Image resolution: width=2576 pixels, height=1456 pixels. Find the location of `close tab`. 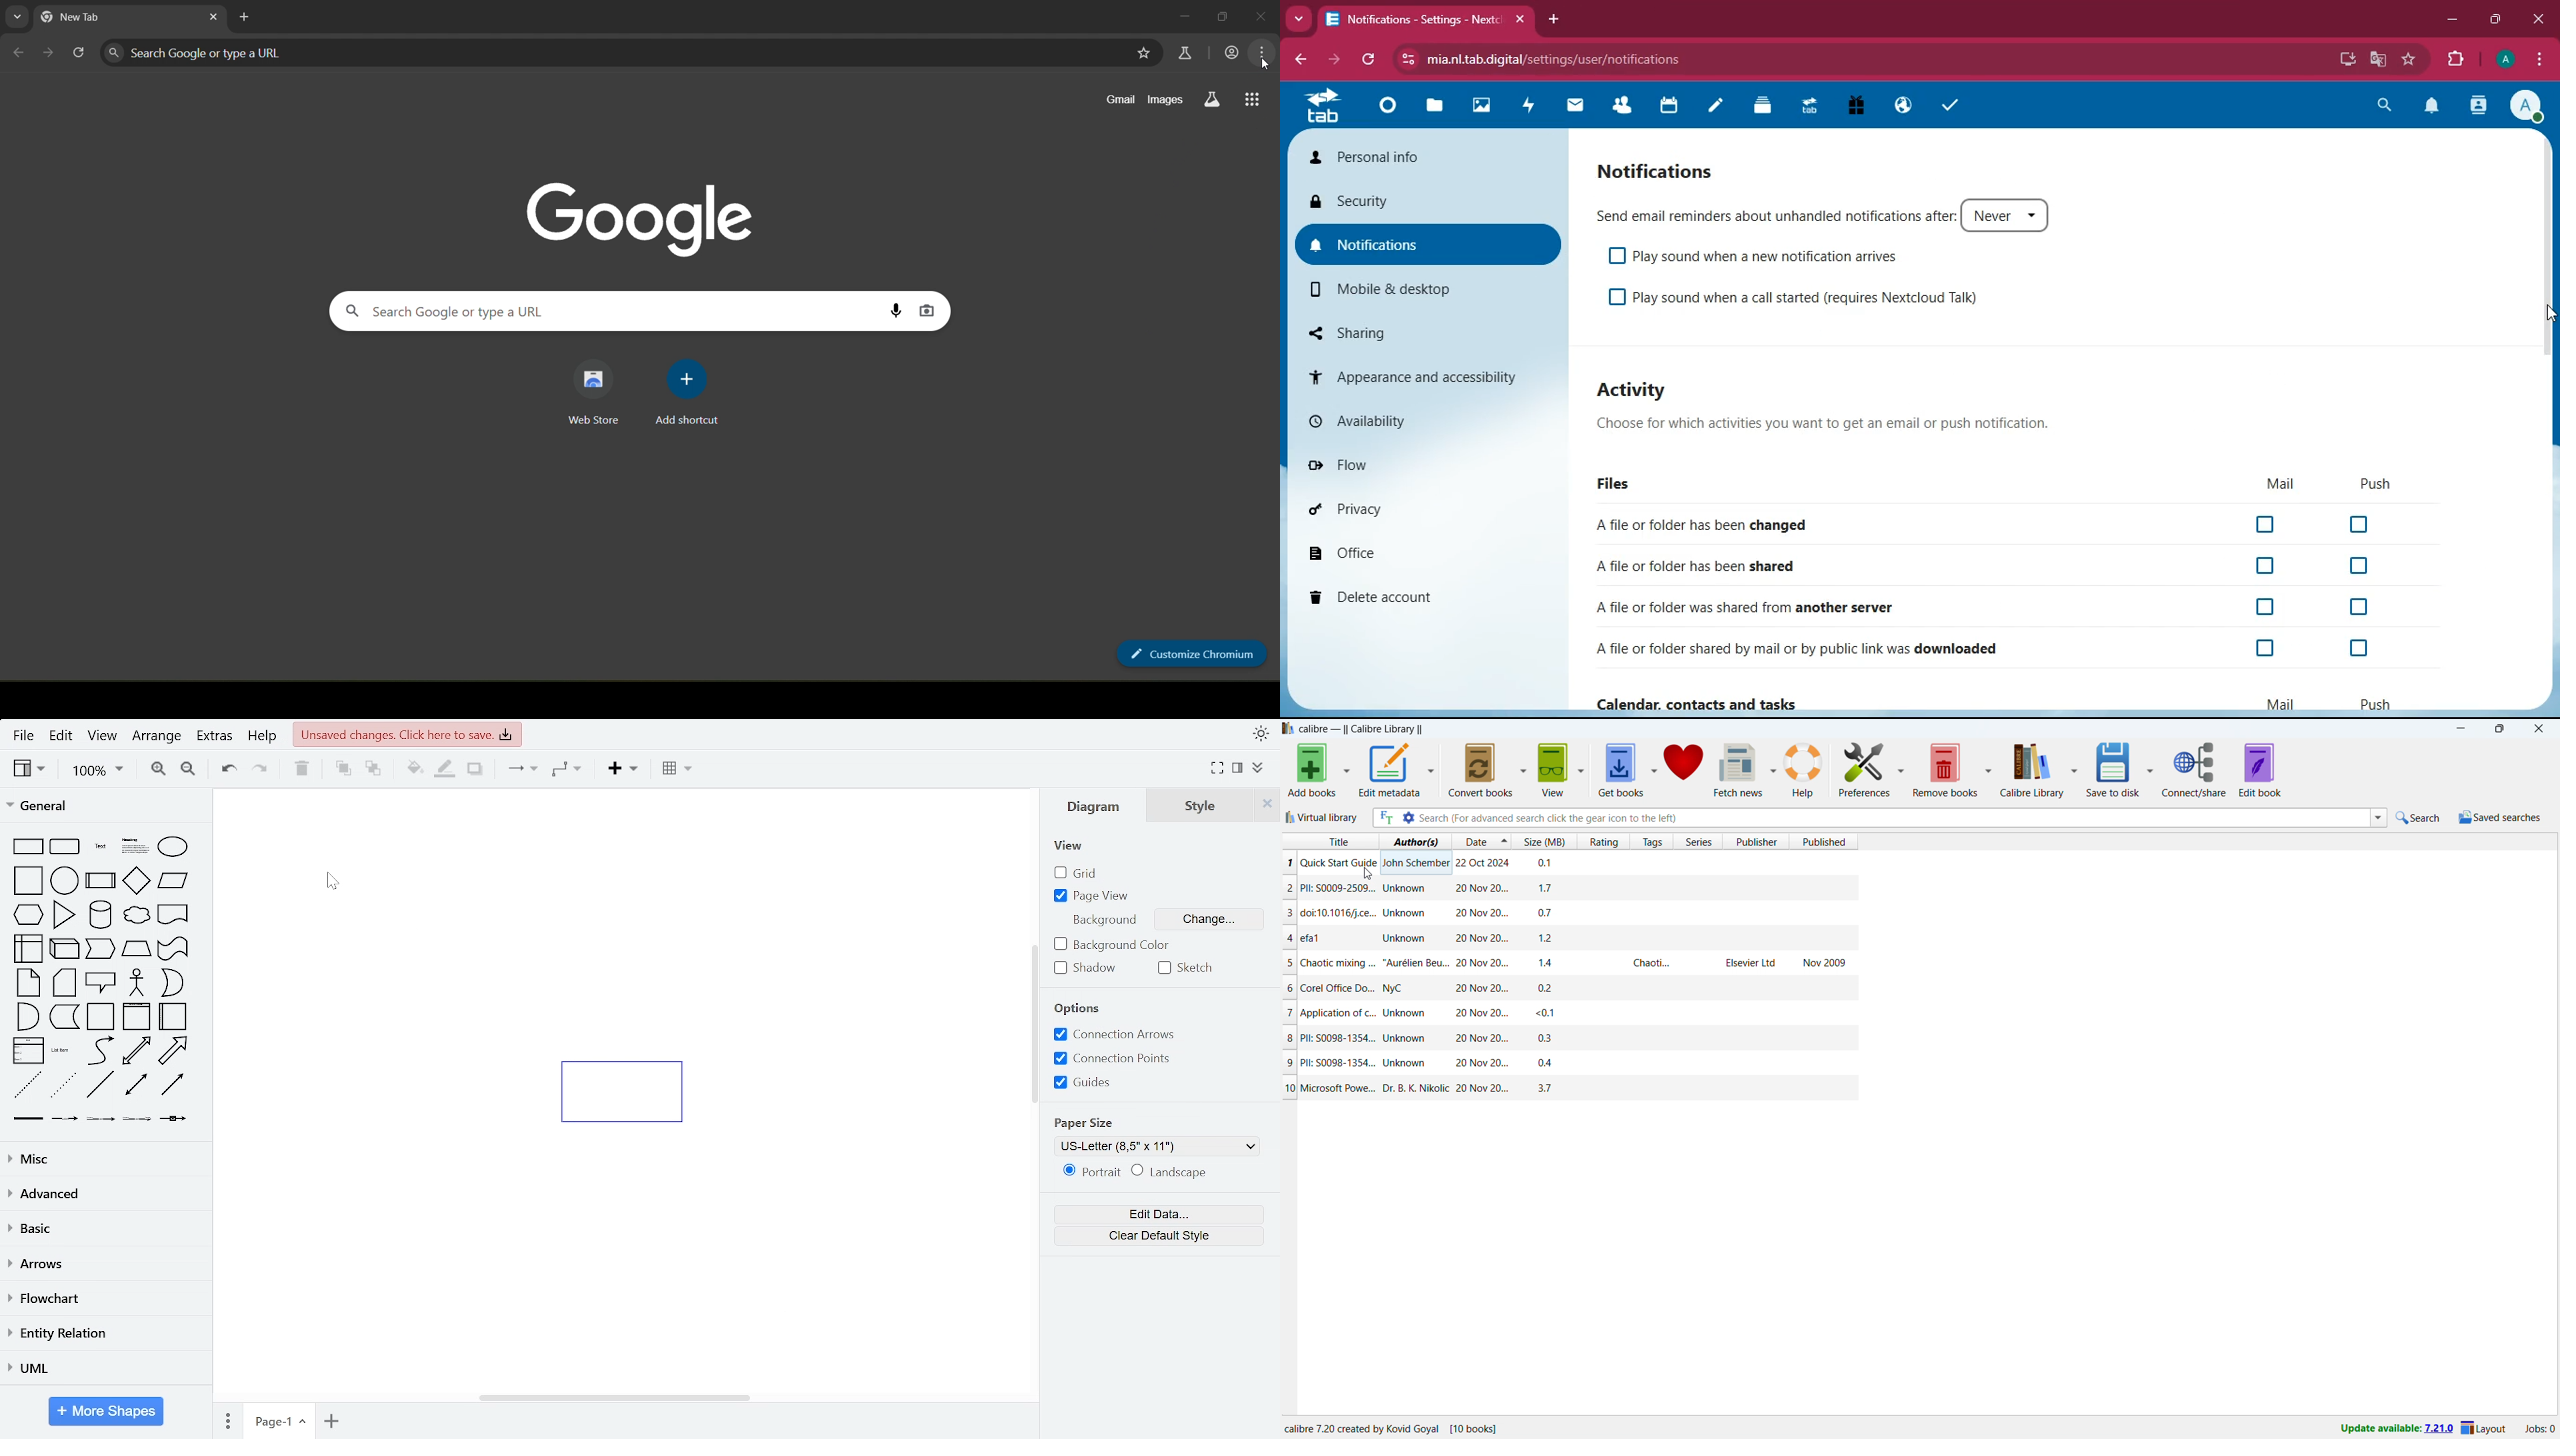

close tab is located at coordinates (213, 19).